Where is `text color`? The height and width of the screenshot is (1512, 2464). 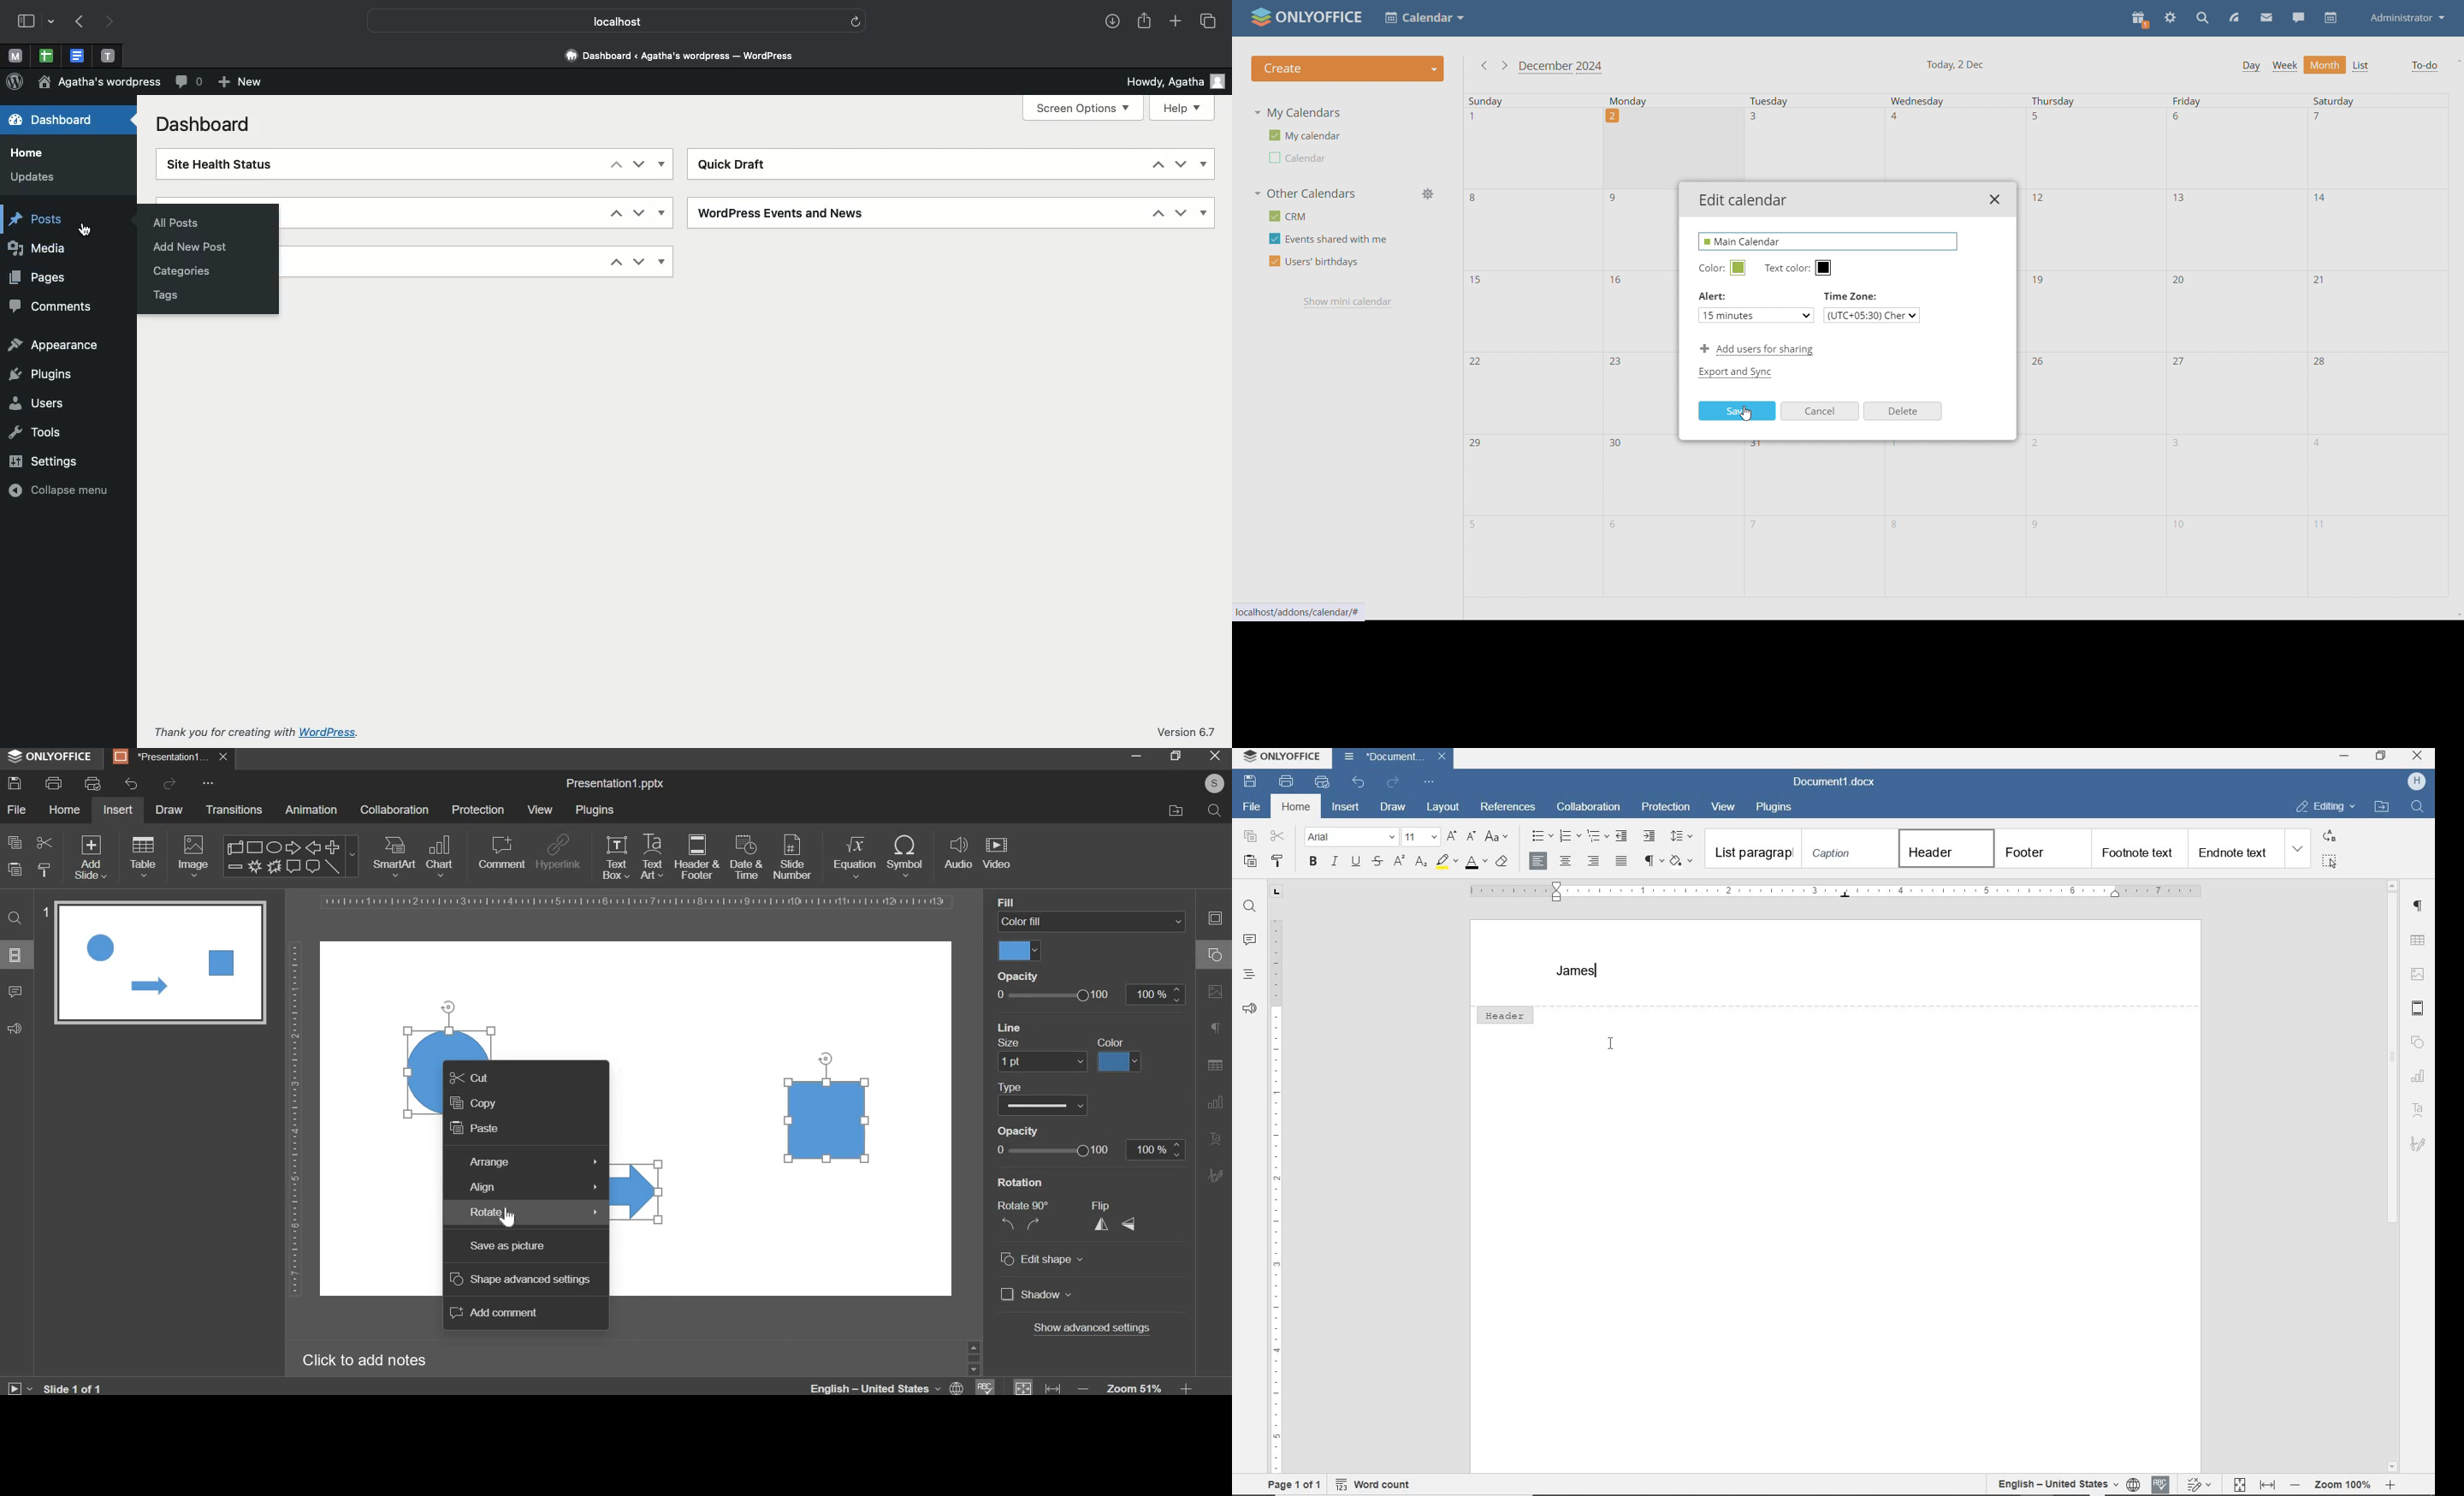 text color is located at coordinates (1799, 268).